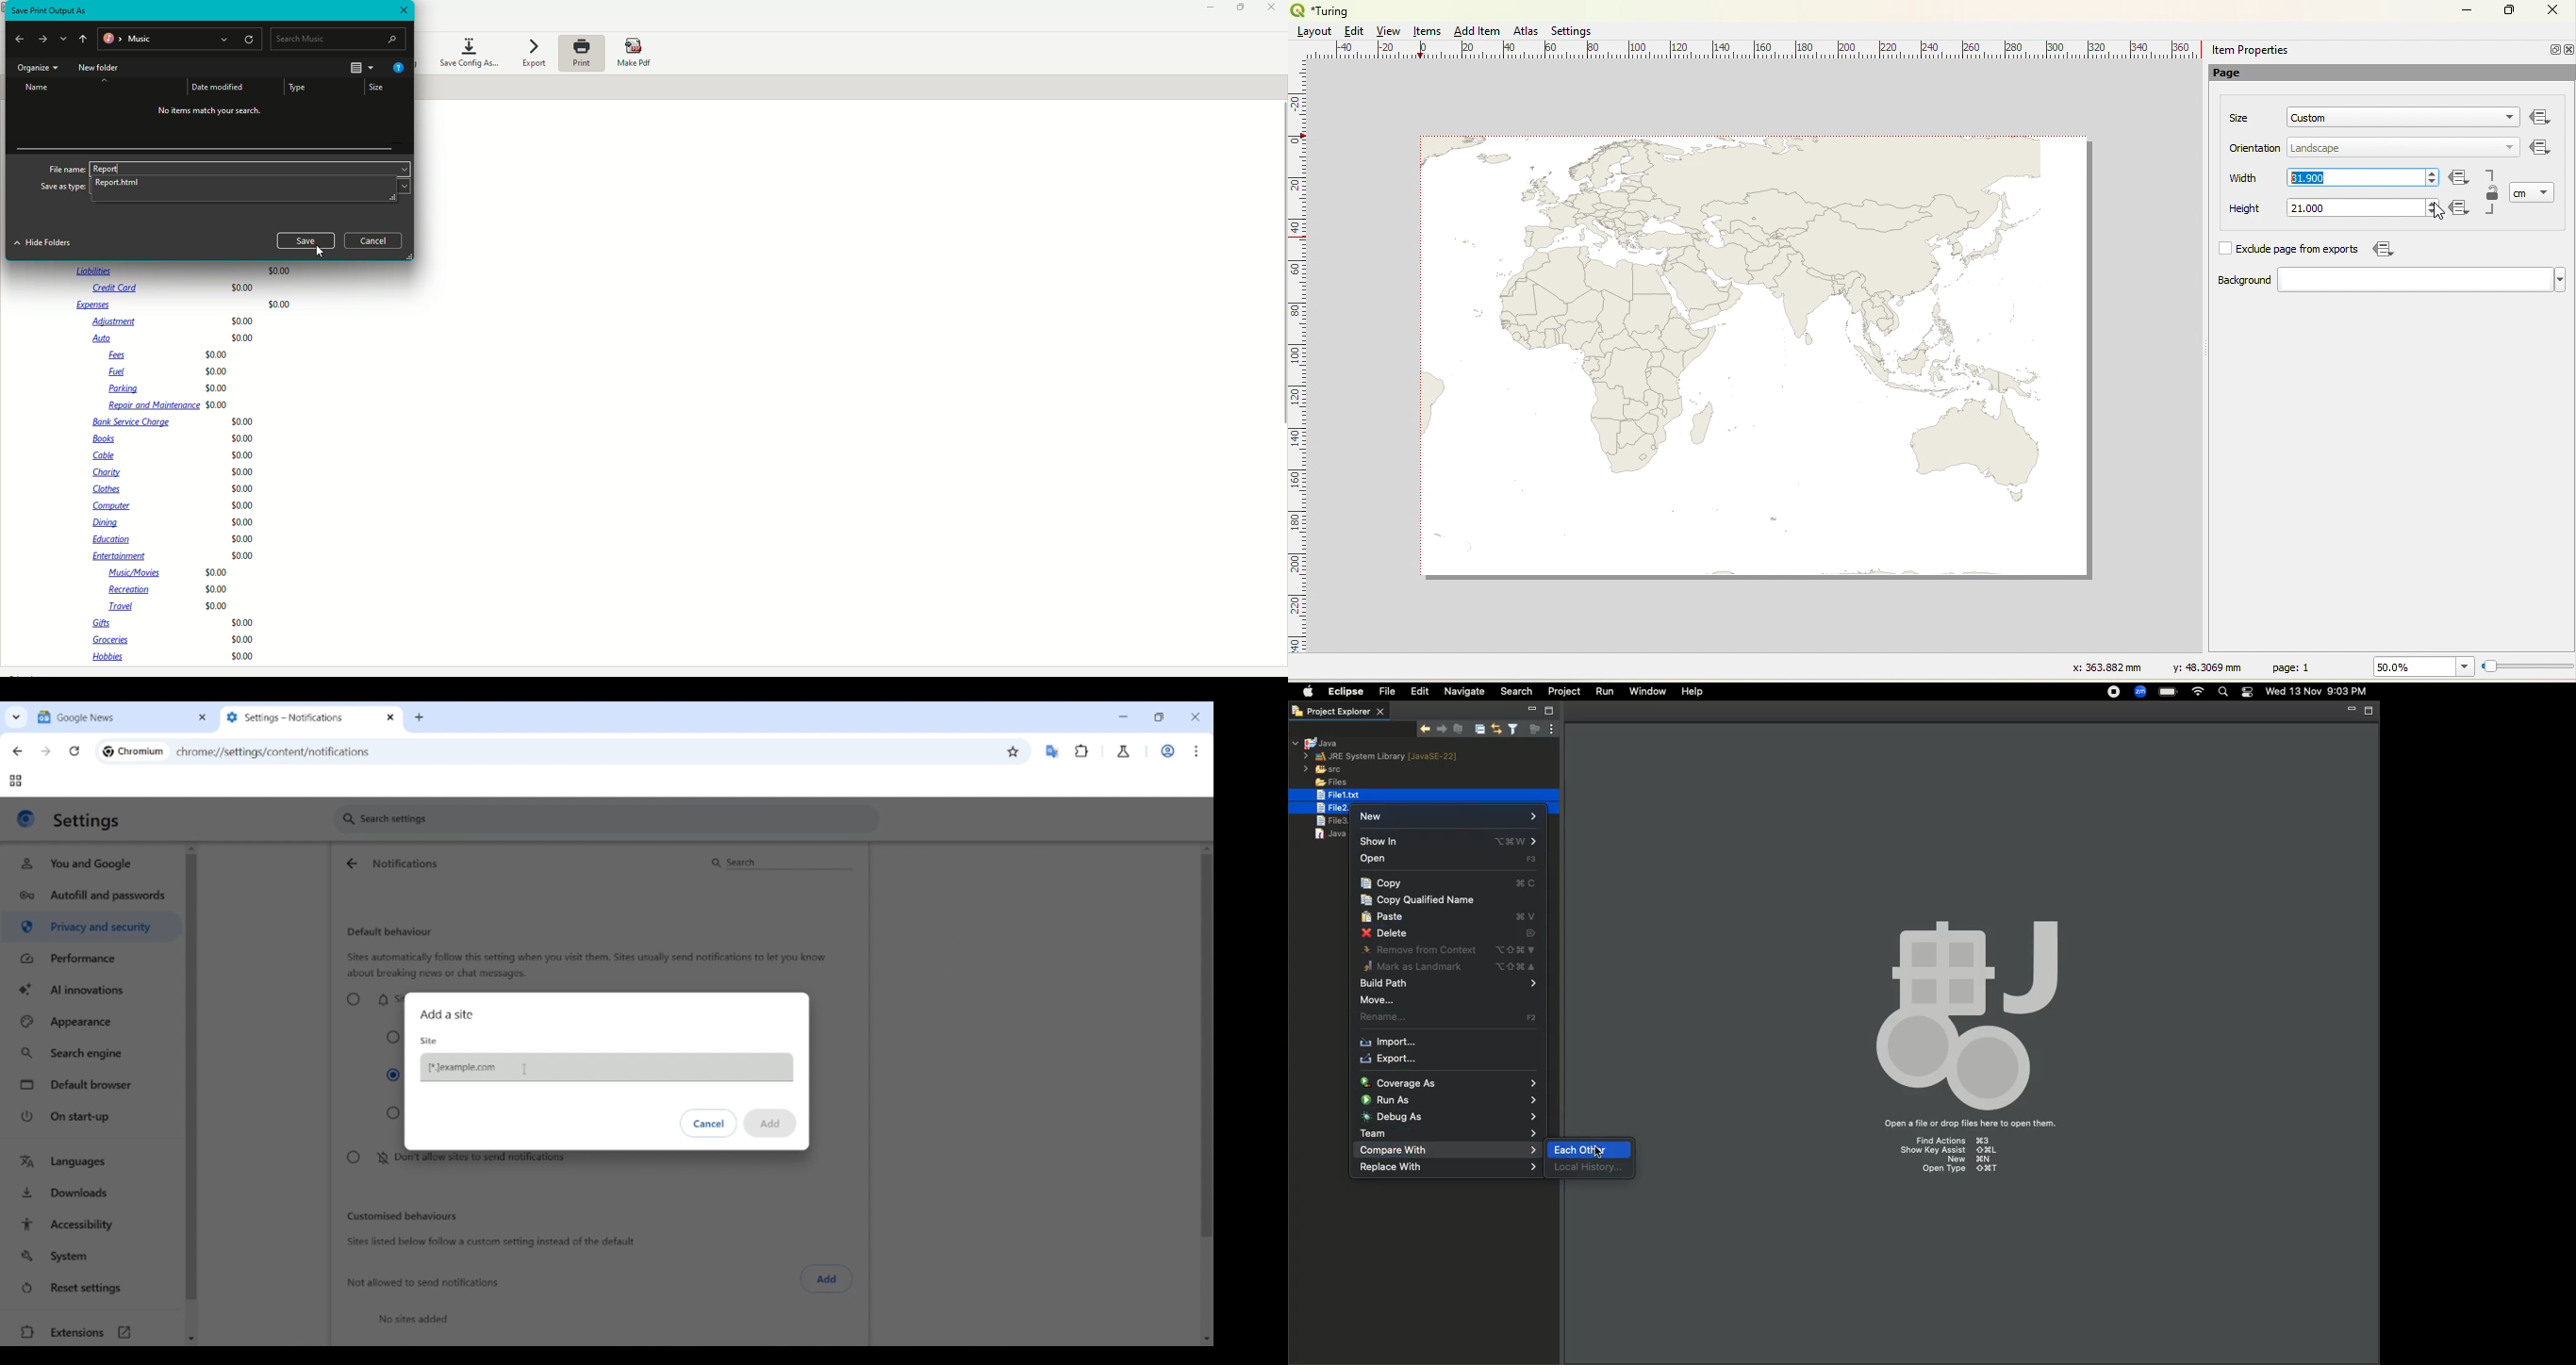  Describe the element at coordinates (141, 751) in the screenshot. I see `Chromium` at that location.